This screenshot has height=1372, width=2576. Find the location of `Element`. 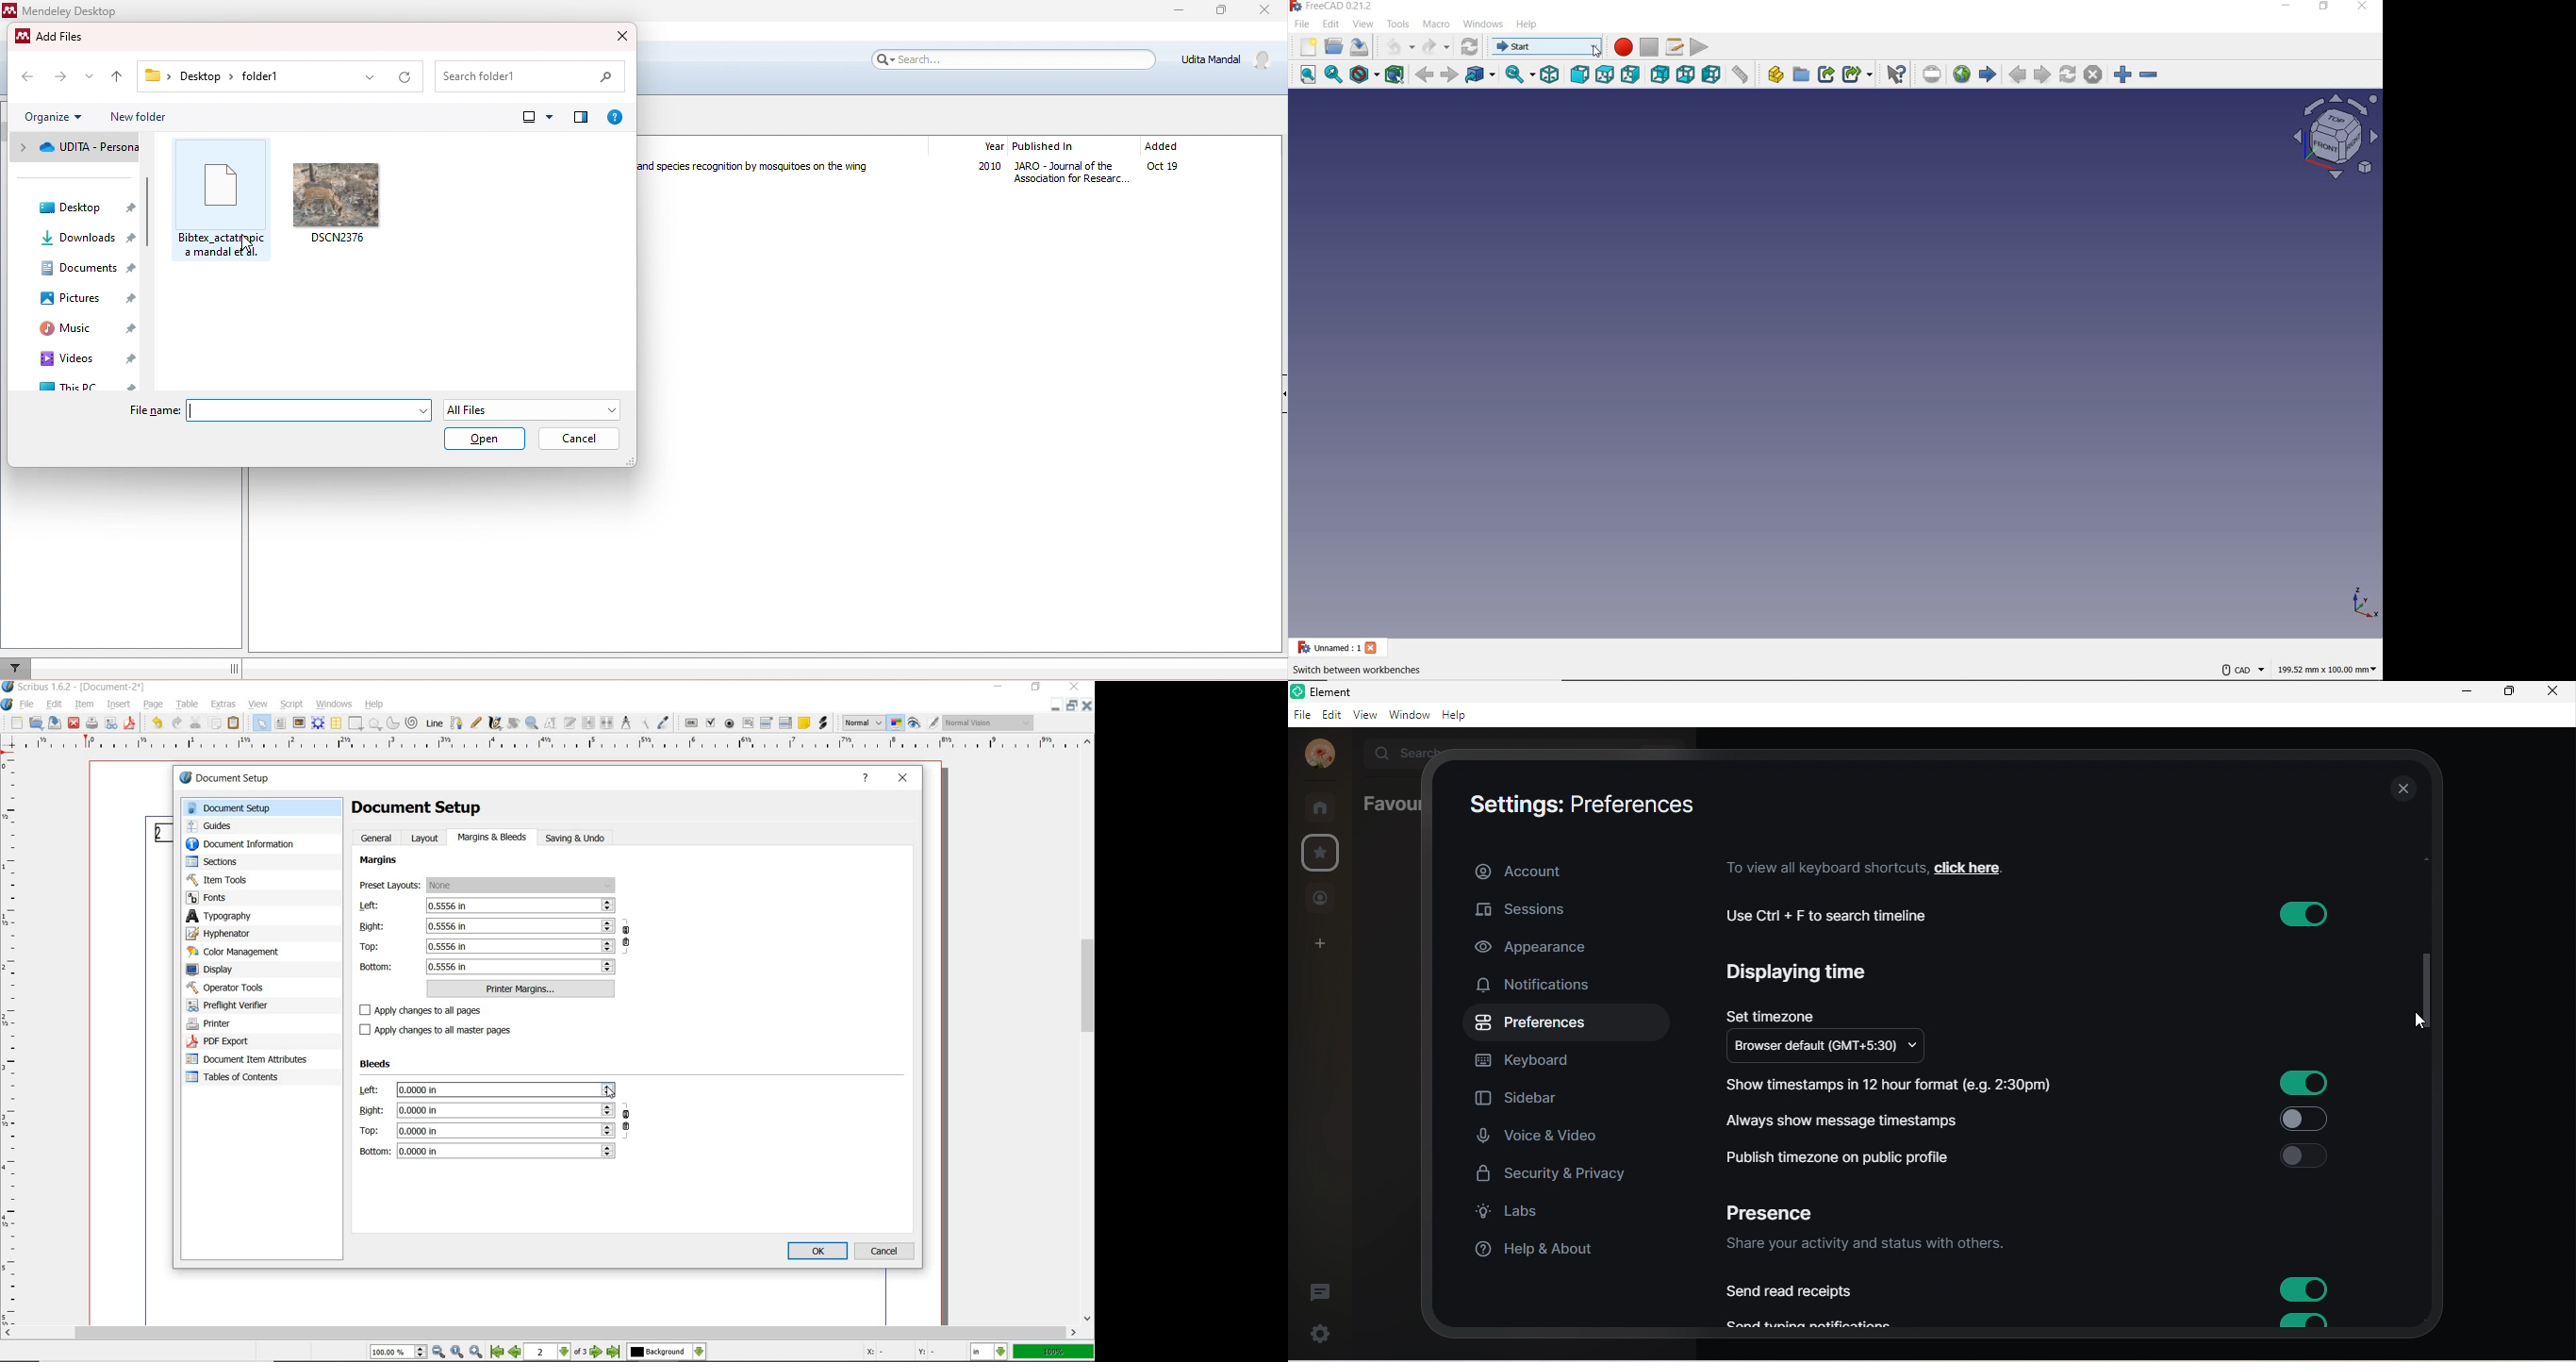

Element is located at coordinates (1329, 691).